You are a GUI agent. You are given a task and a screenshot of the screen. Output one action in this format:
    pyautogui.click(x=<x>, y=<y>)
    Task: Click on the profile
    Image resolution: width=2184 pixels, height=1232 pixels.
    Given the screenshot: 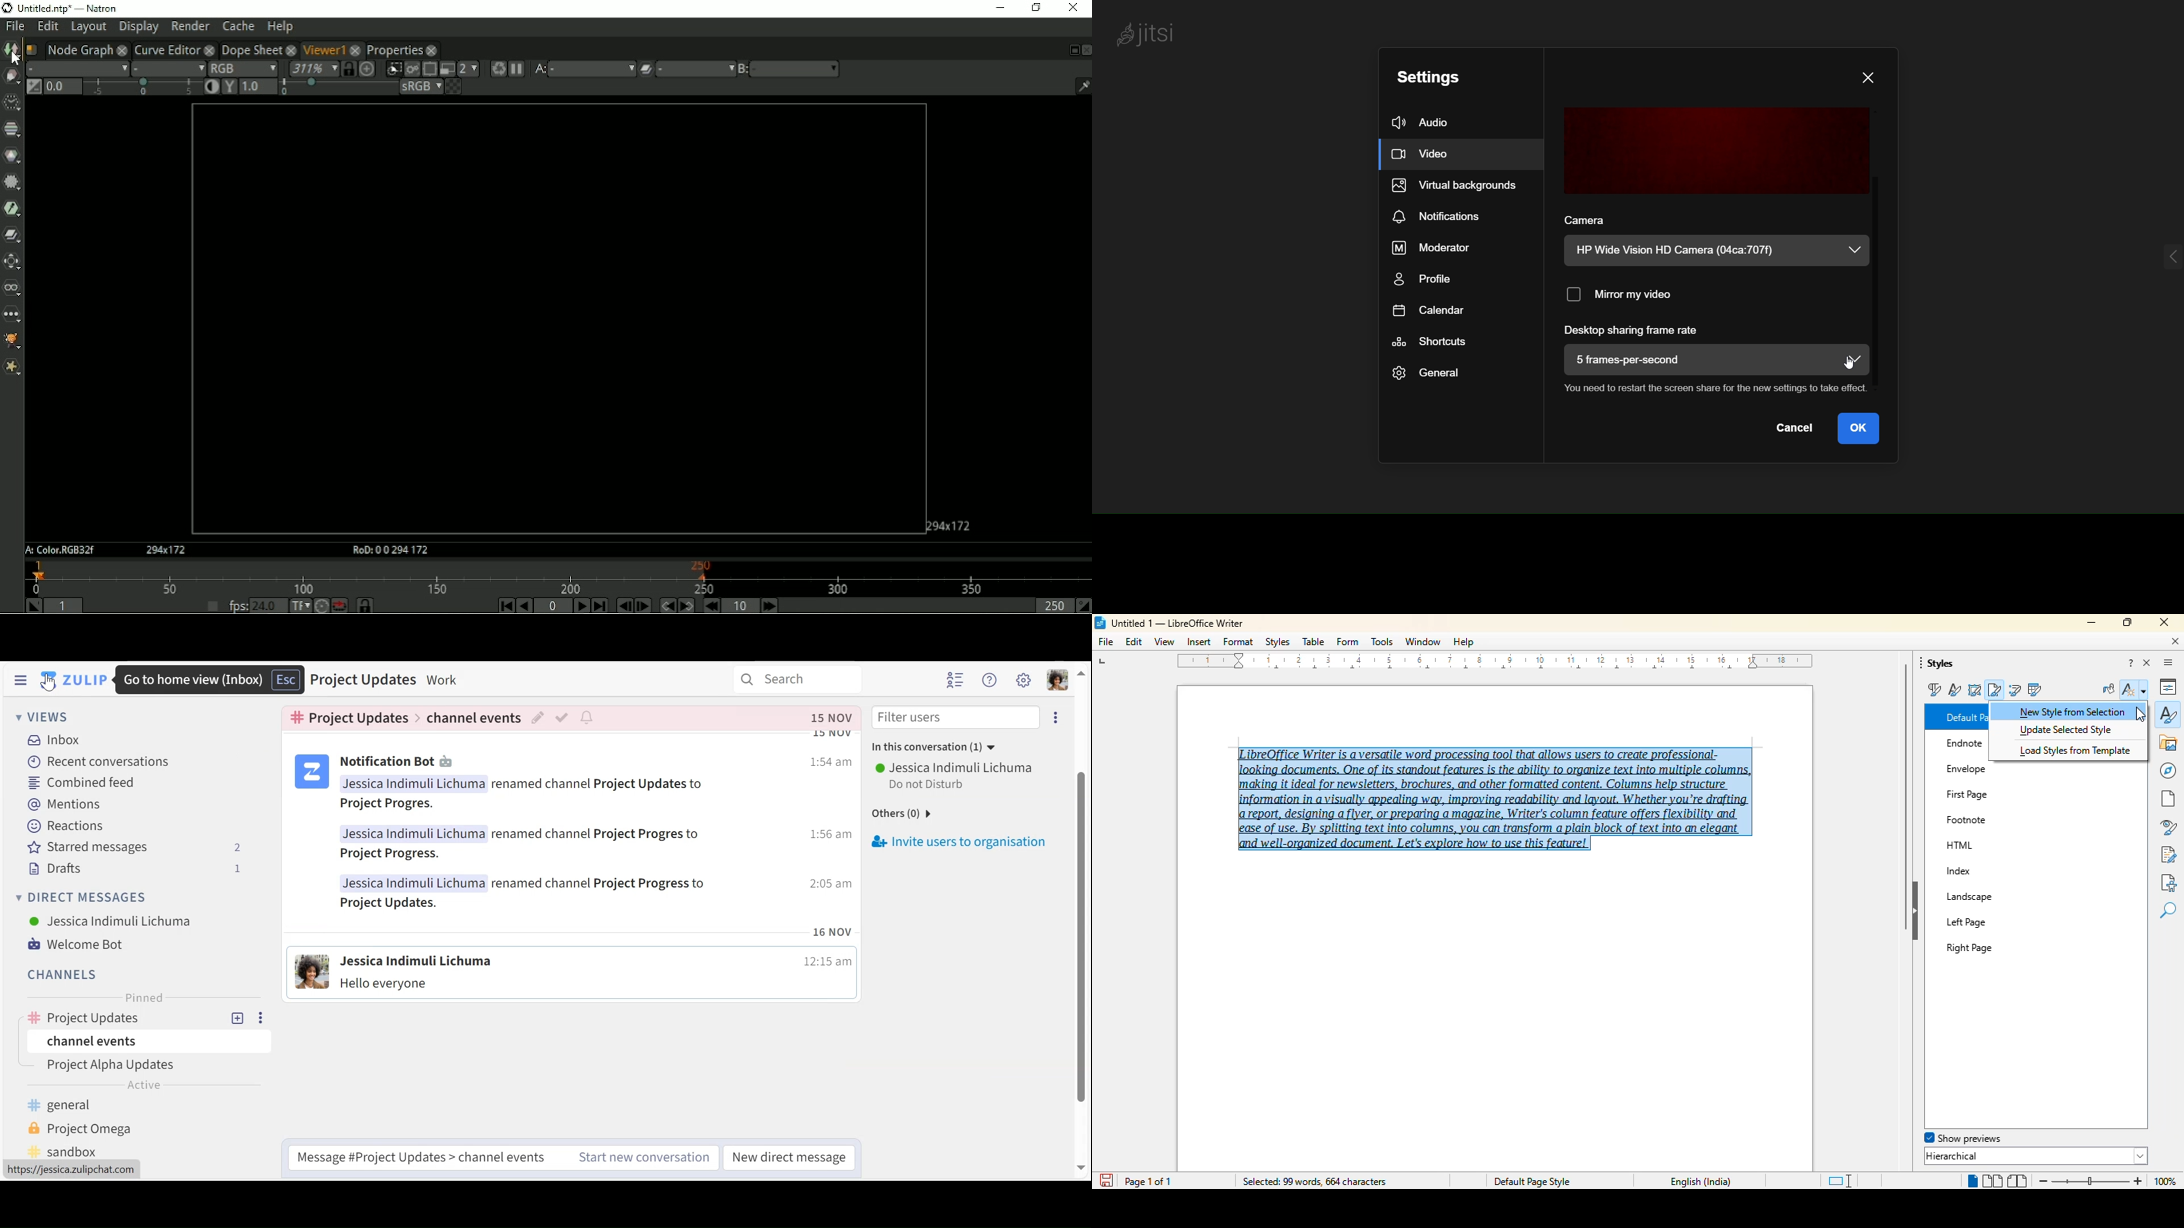 What is the action you would take?
    pyautogui.click(x=1431, y=279)
    